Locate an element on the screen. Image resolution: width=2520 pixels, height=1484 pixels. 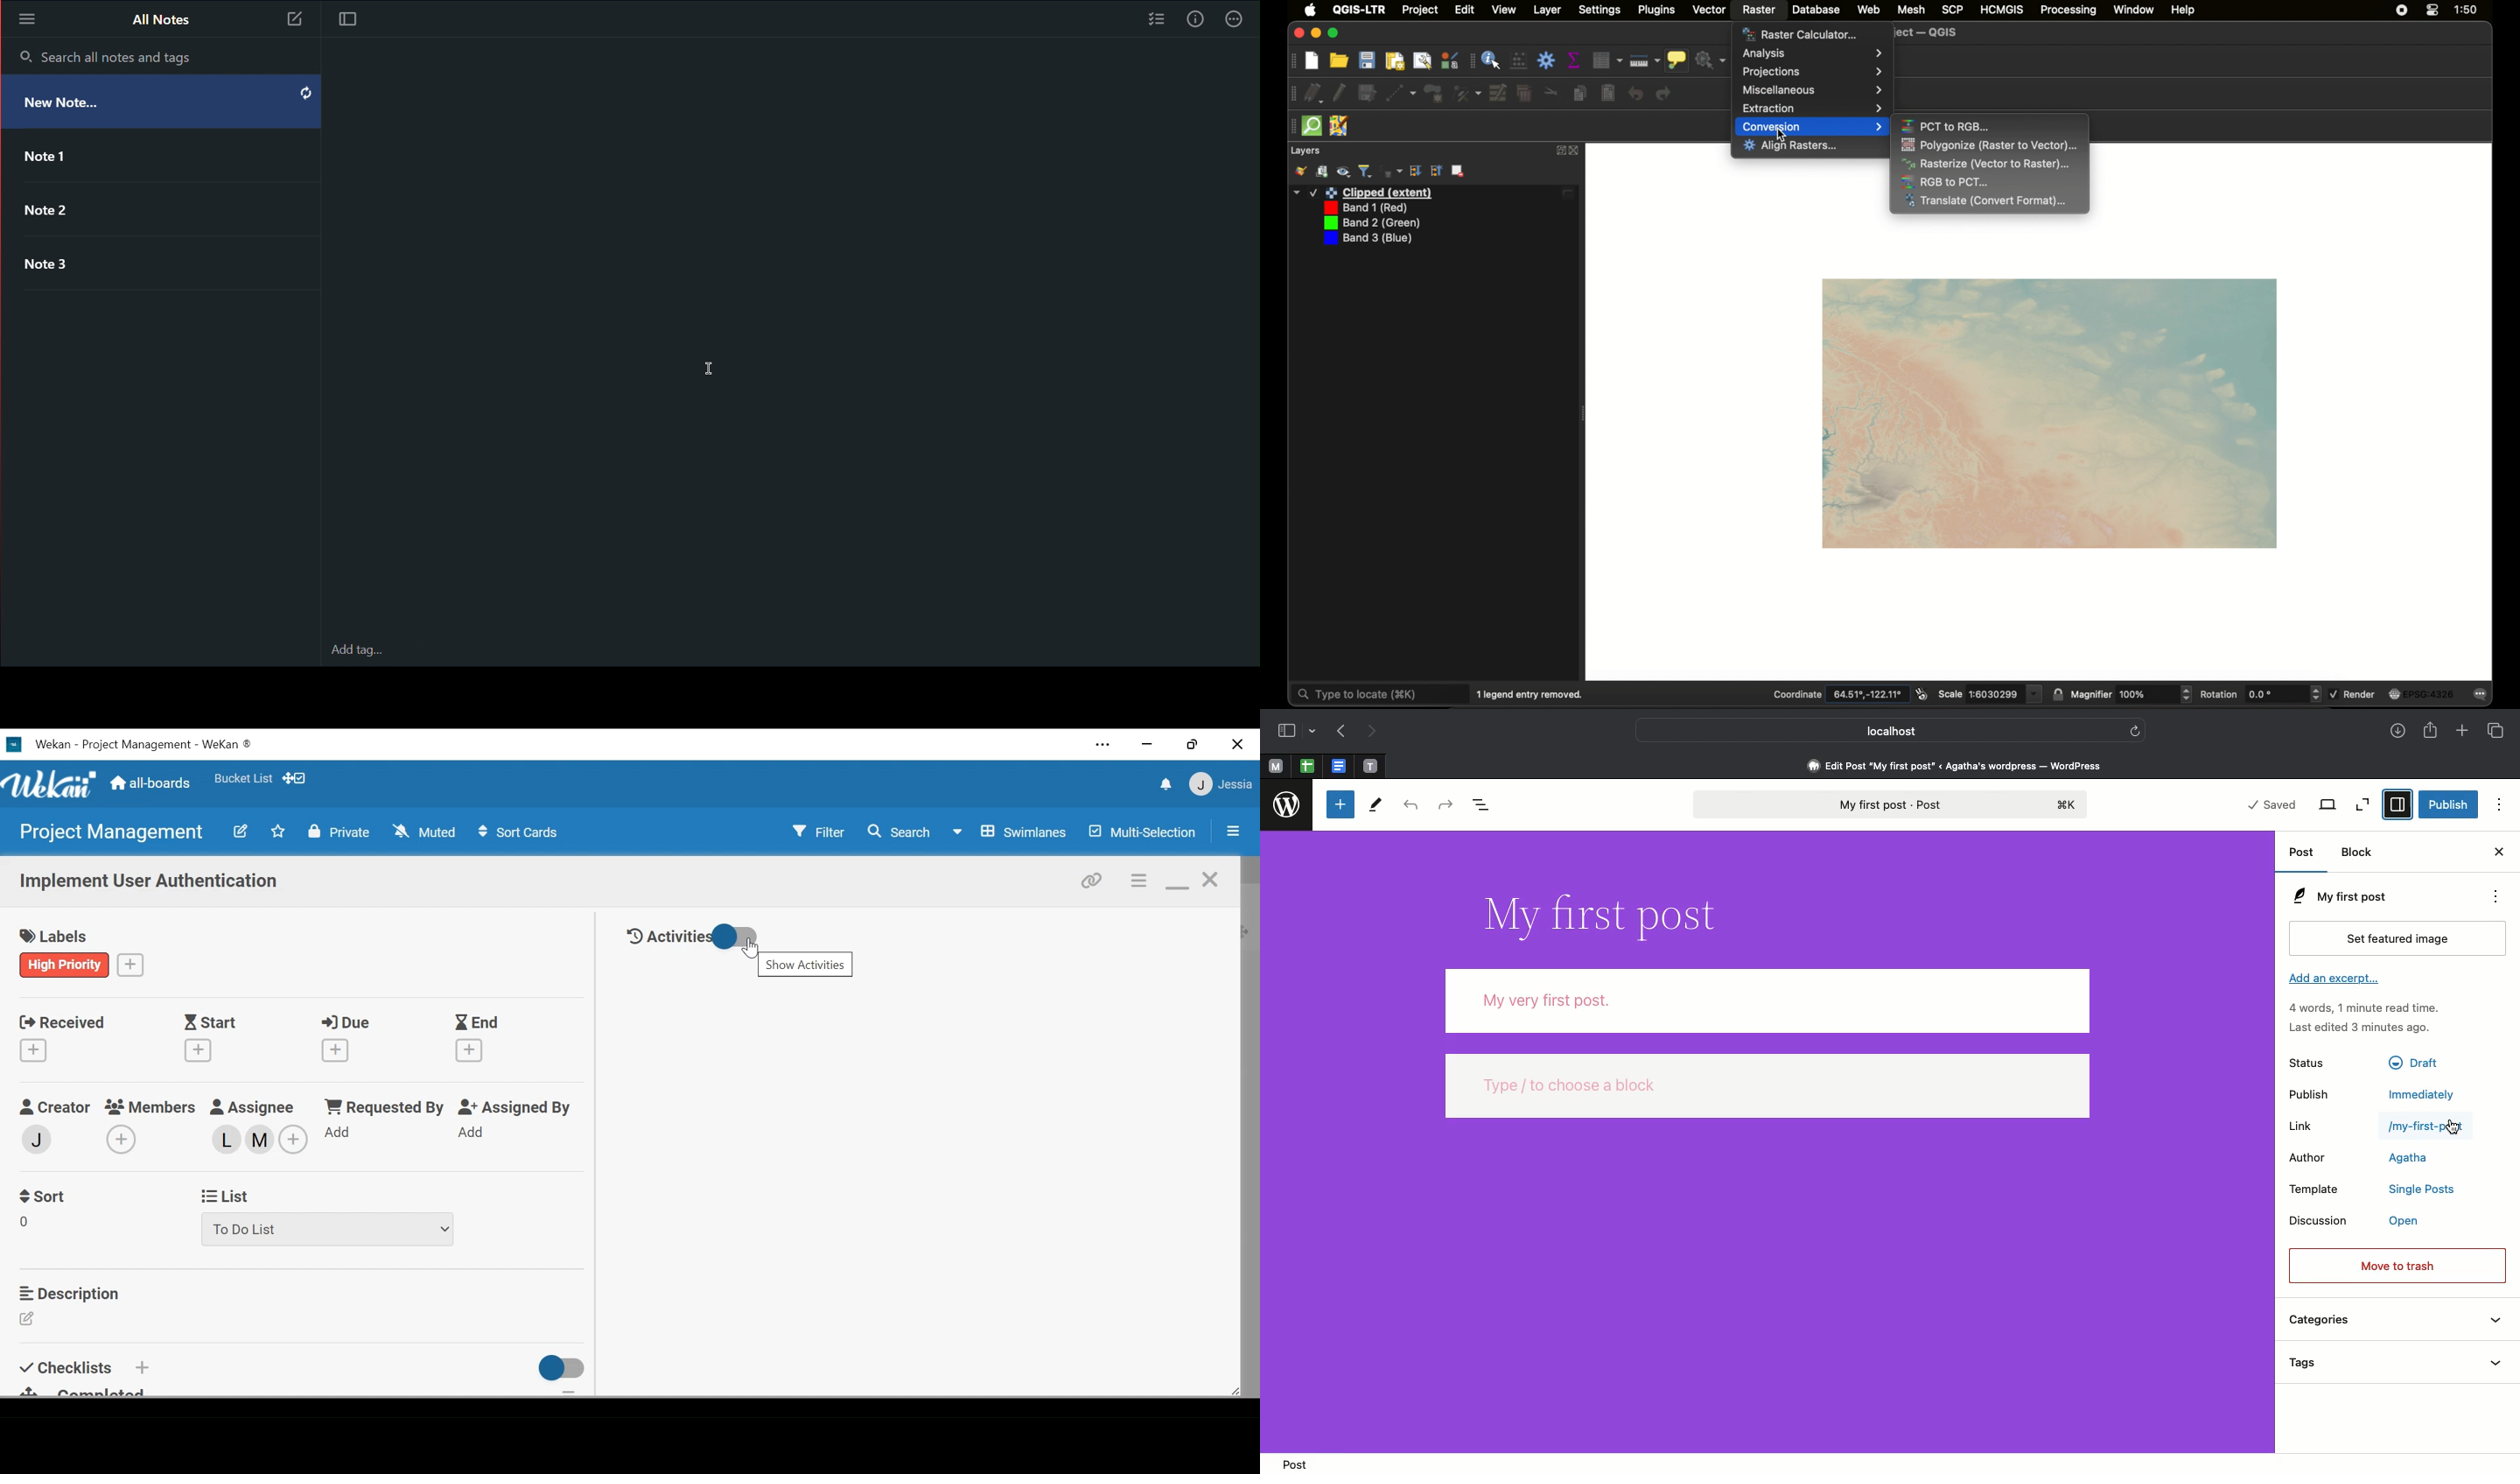
conversion is located at coordinates (1813, 127).